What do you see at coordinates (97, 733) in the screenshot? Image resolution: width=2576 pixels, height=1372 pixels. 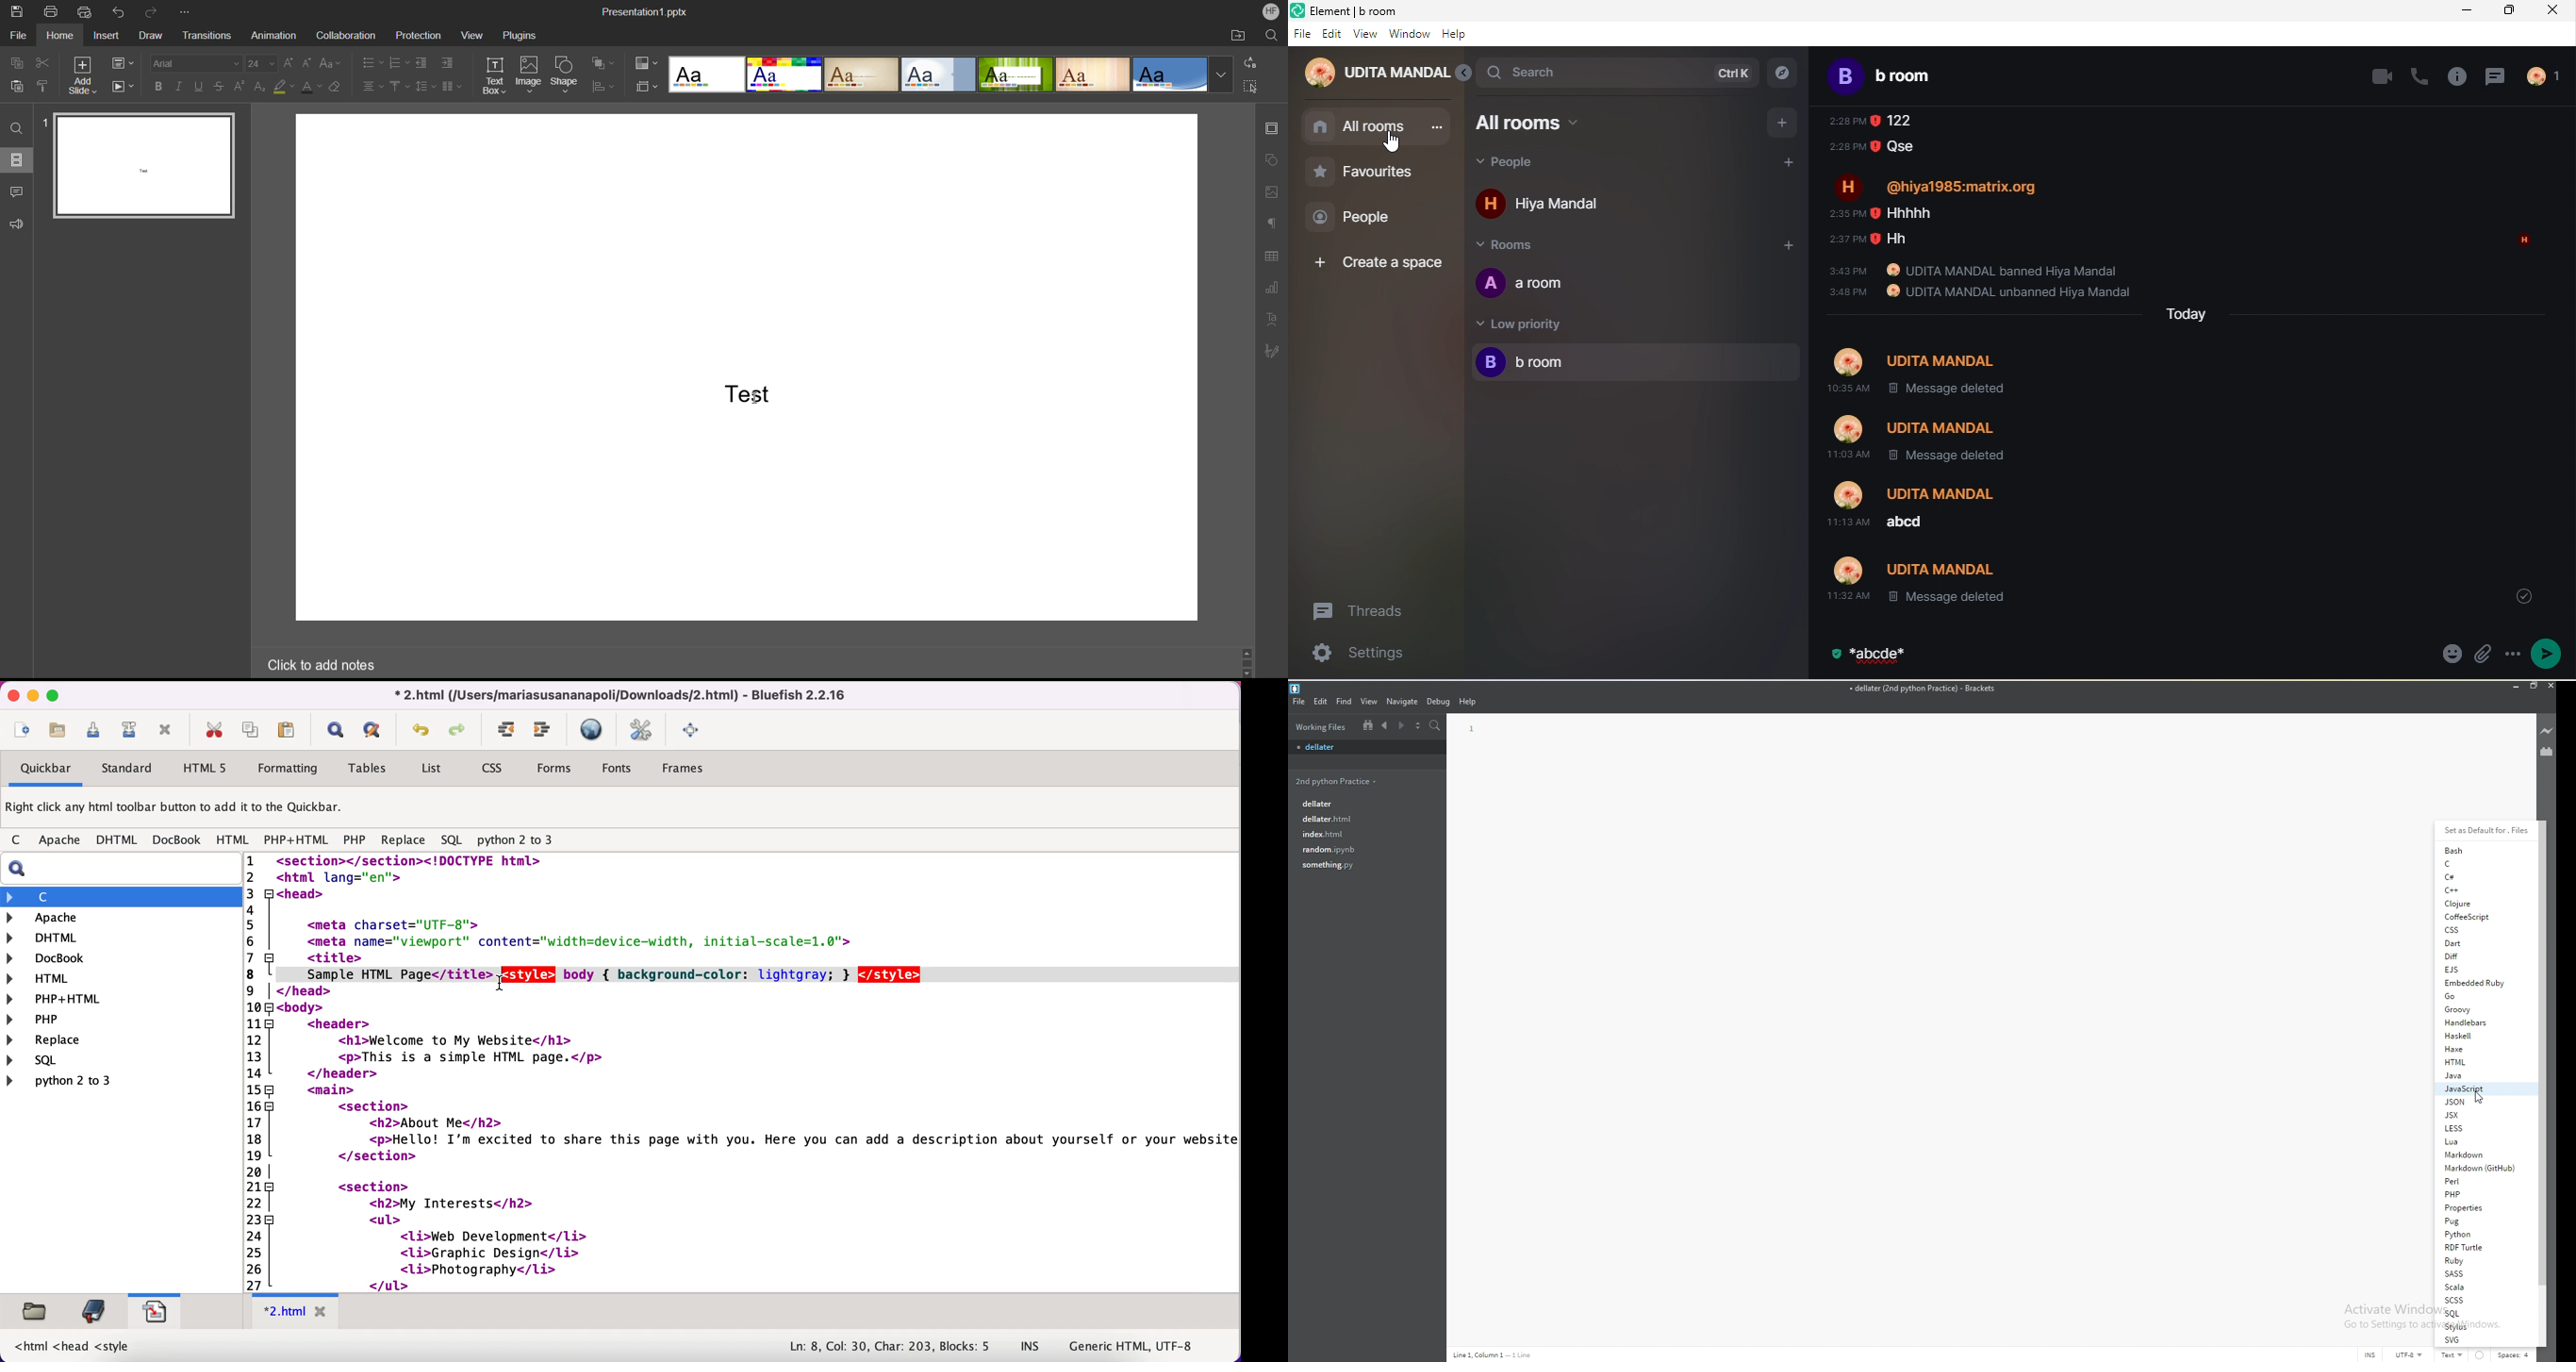 I see `save current file` at bounding box center [97, 733].